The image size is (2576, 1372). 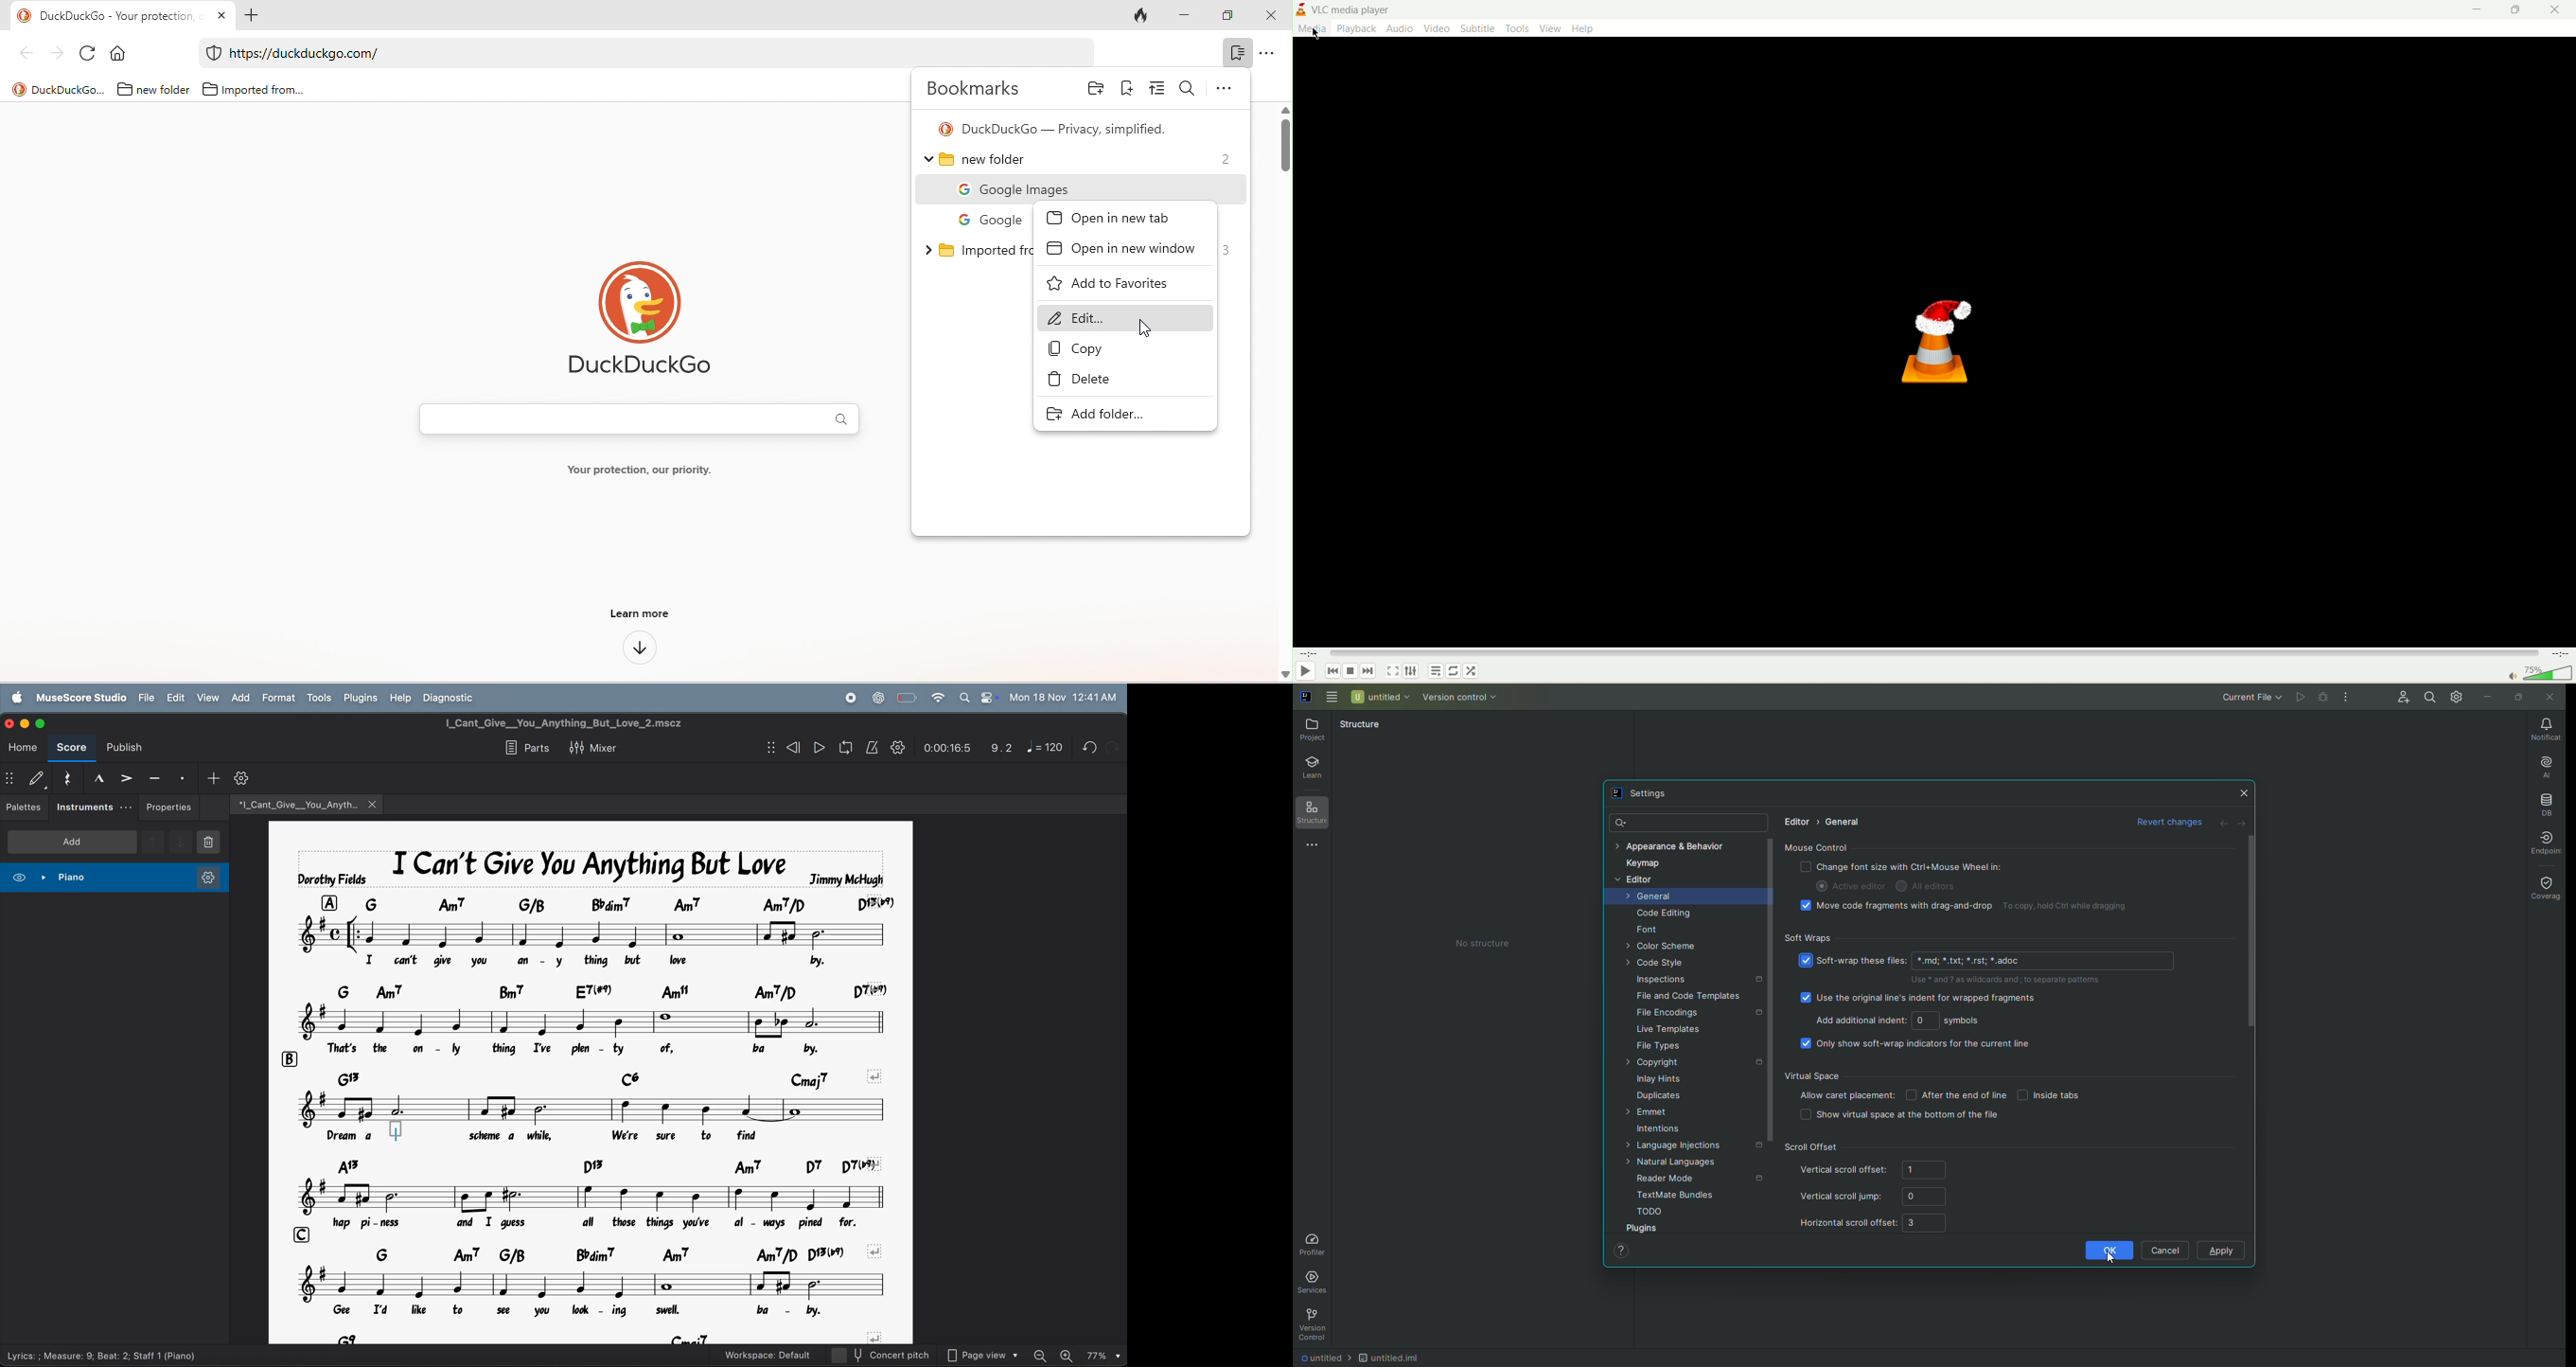 I want to click on show/hide bar, so click(x=13, y=778).